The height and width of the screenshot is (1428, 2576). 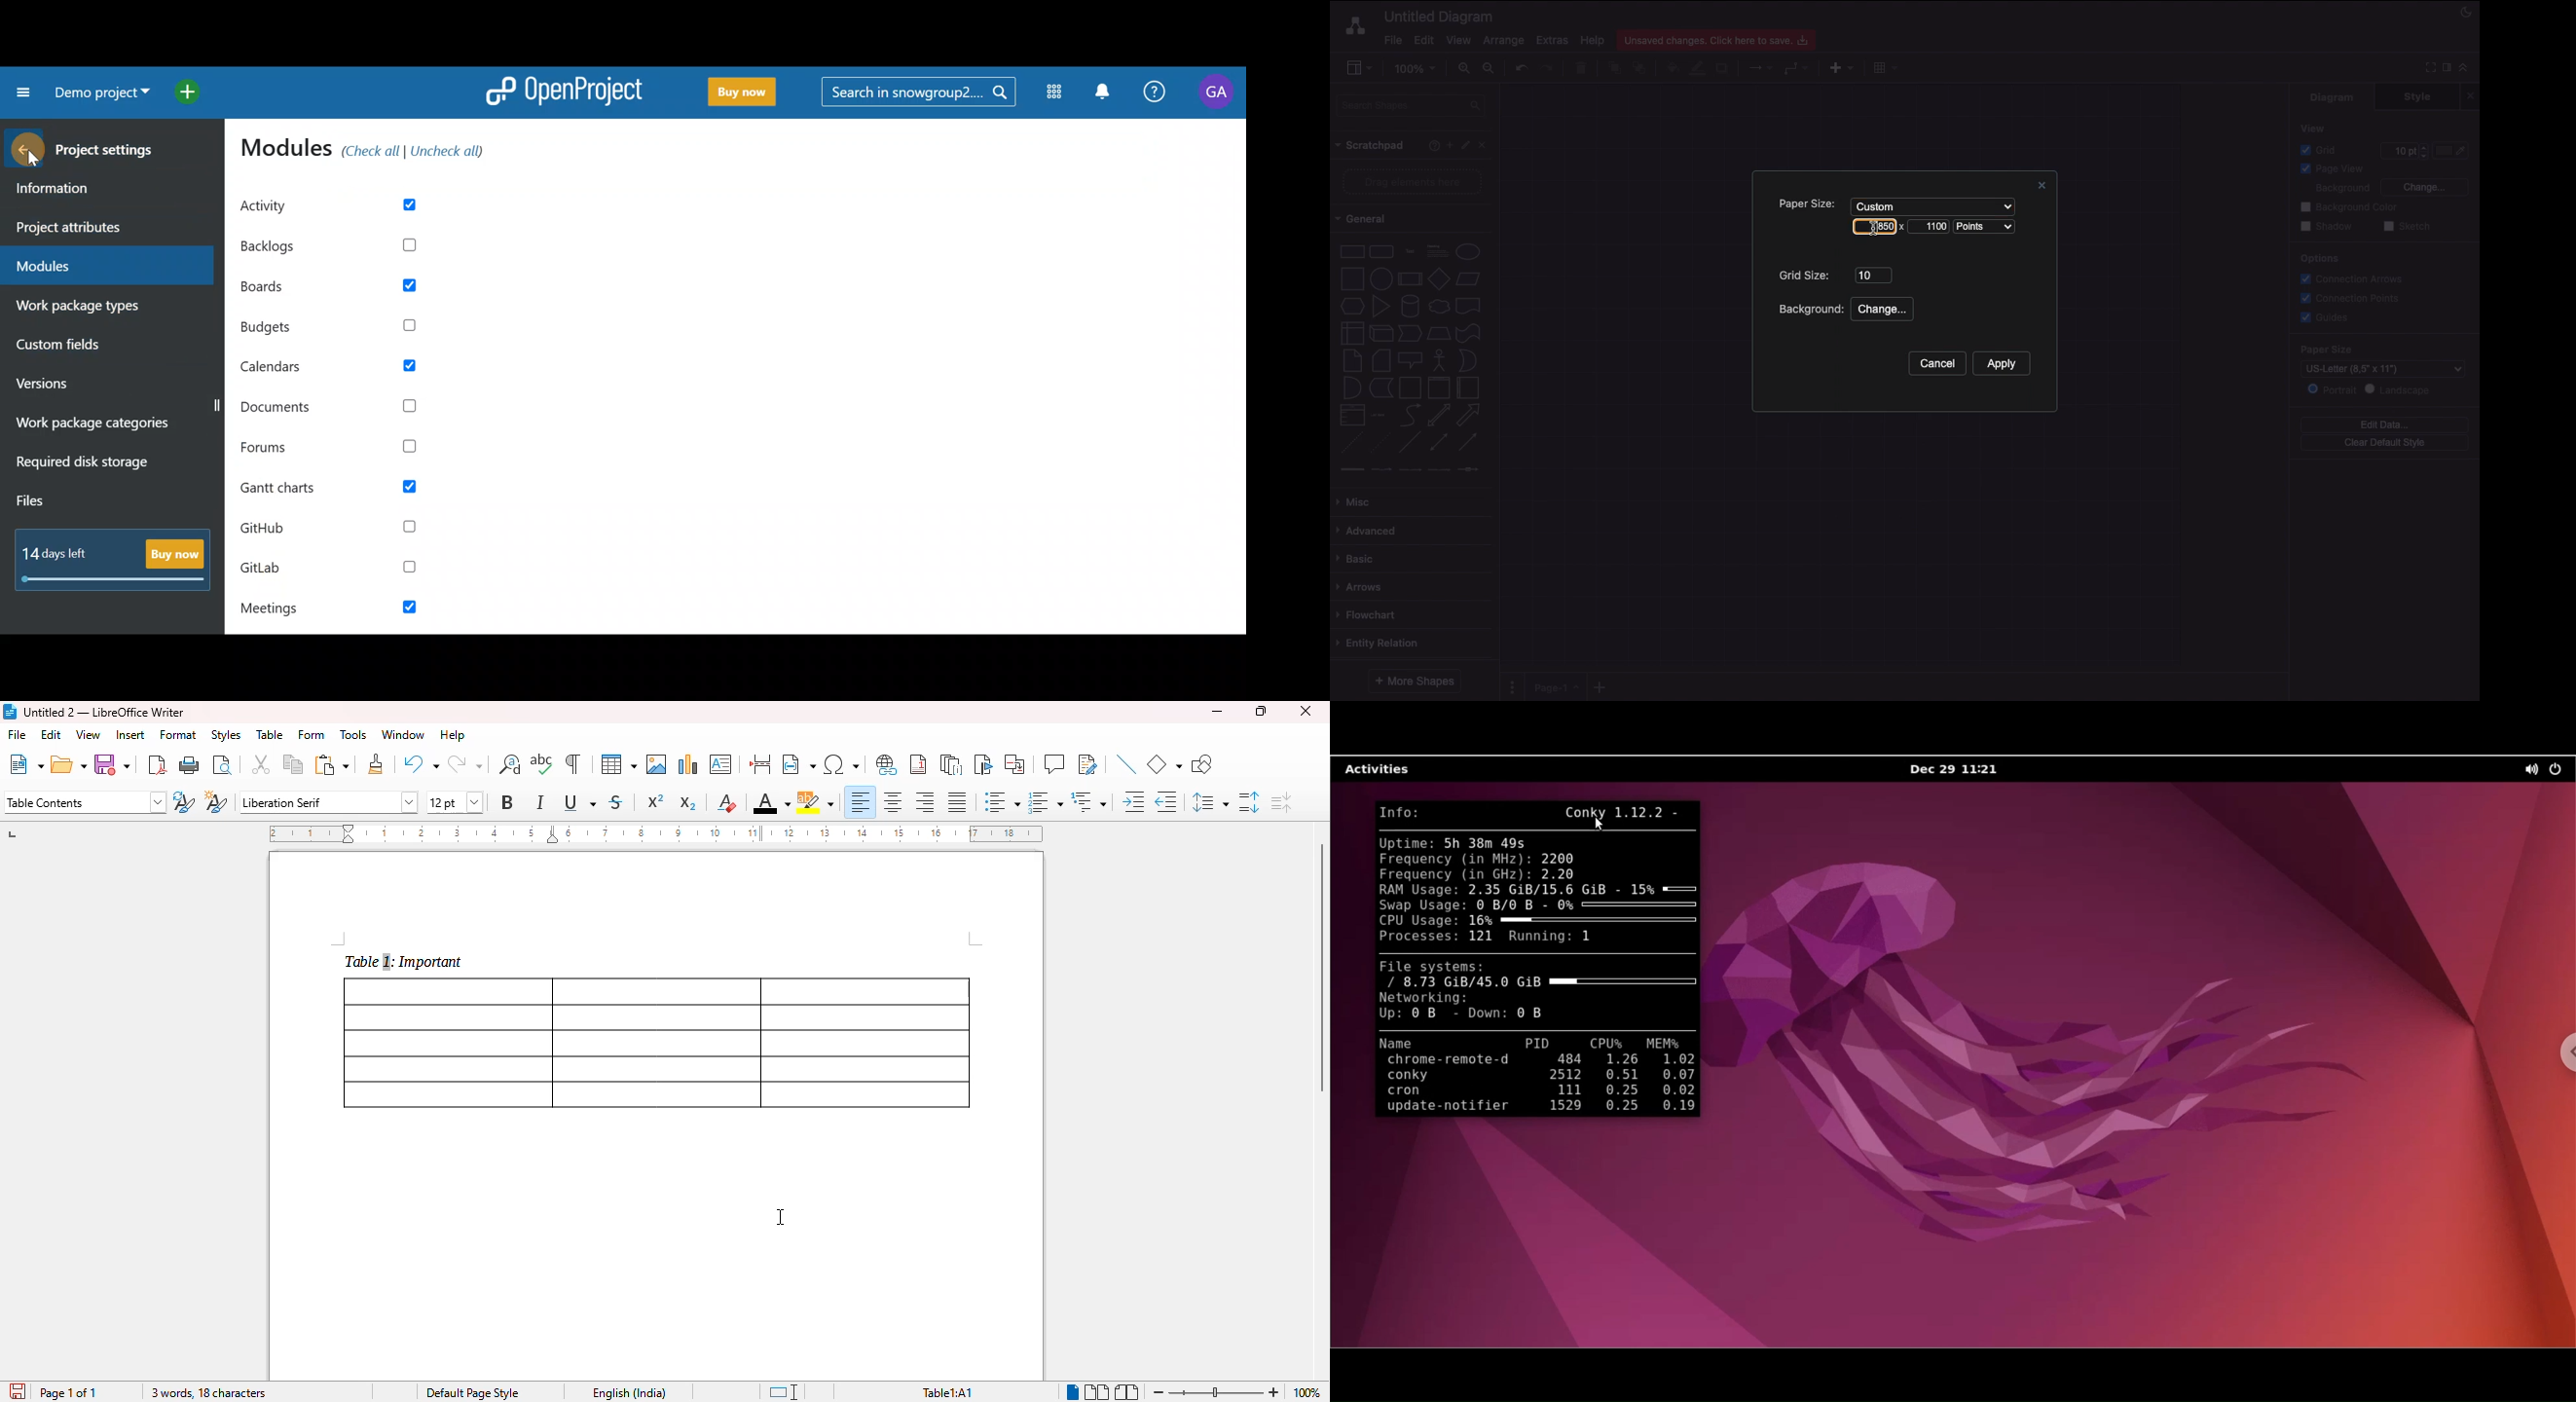 I want to click on US-Letter (8.5" x 11"), so click(x=2381, y=367).